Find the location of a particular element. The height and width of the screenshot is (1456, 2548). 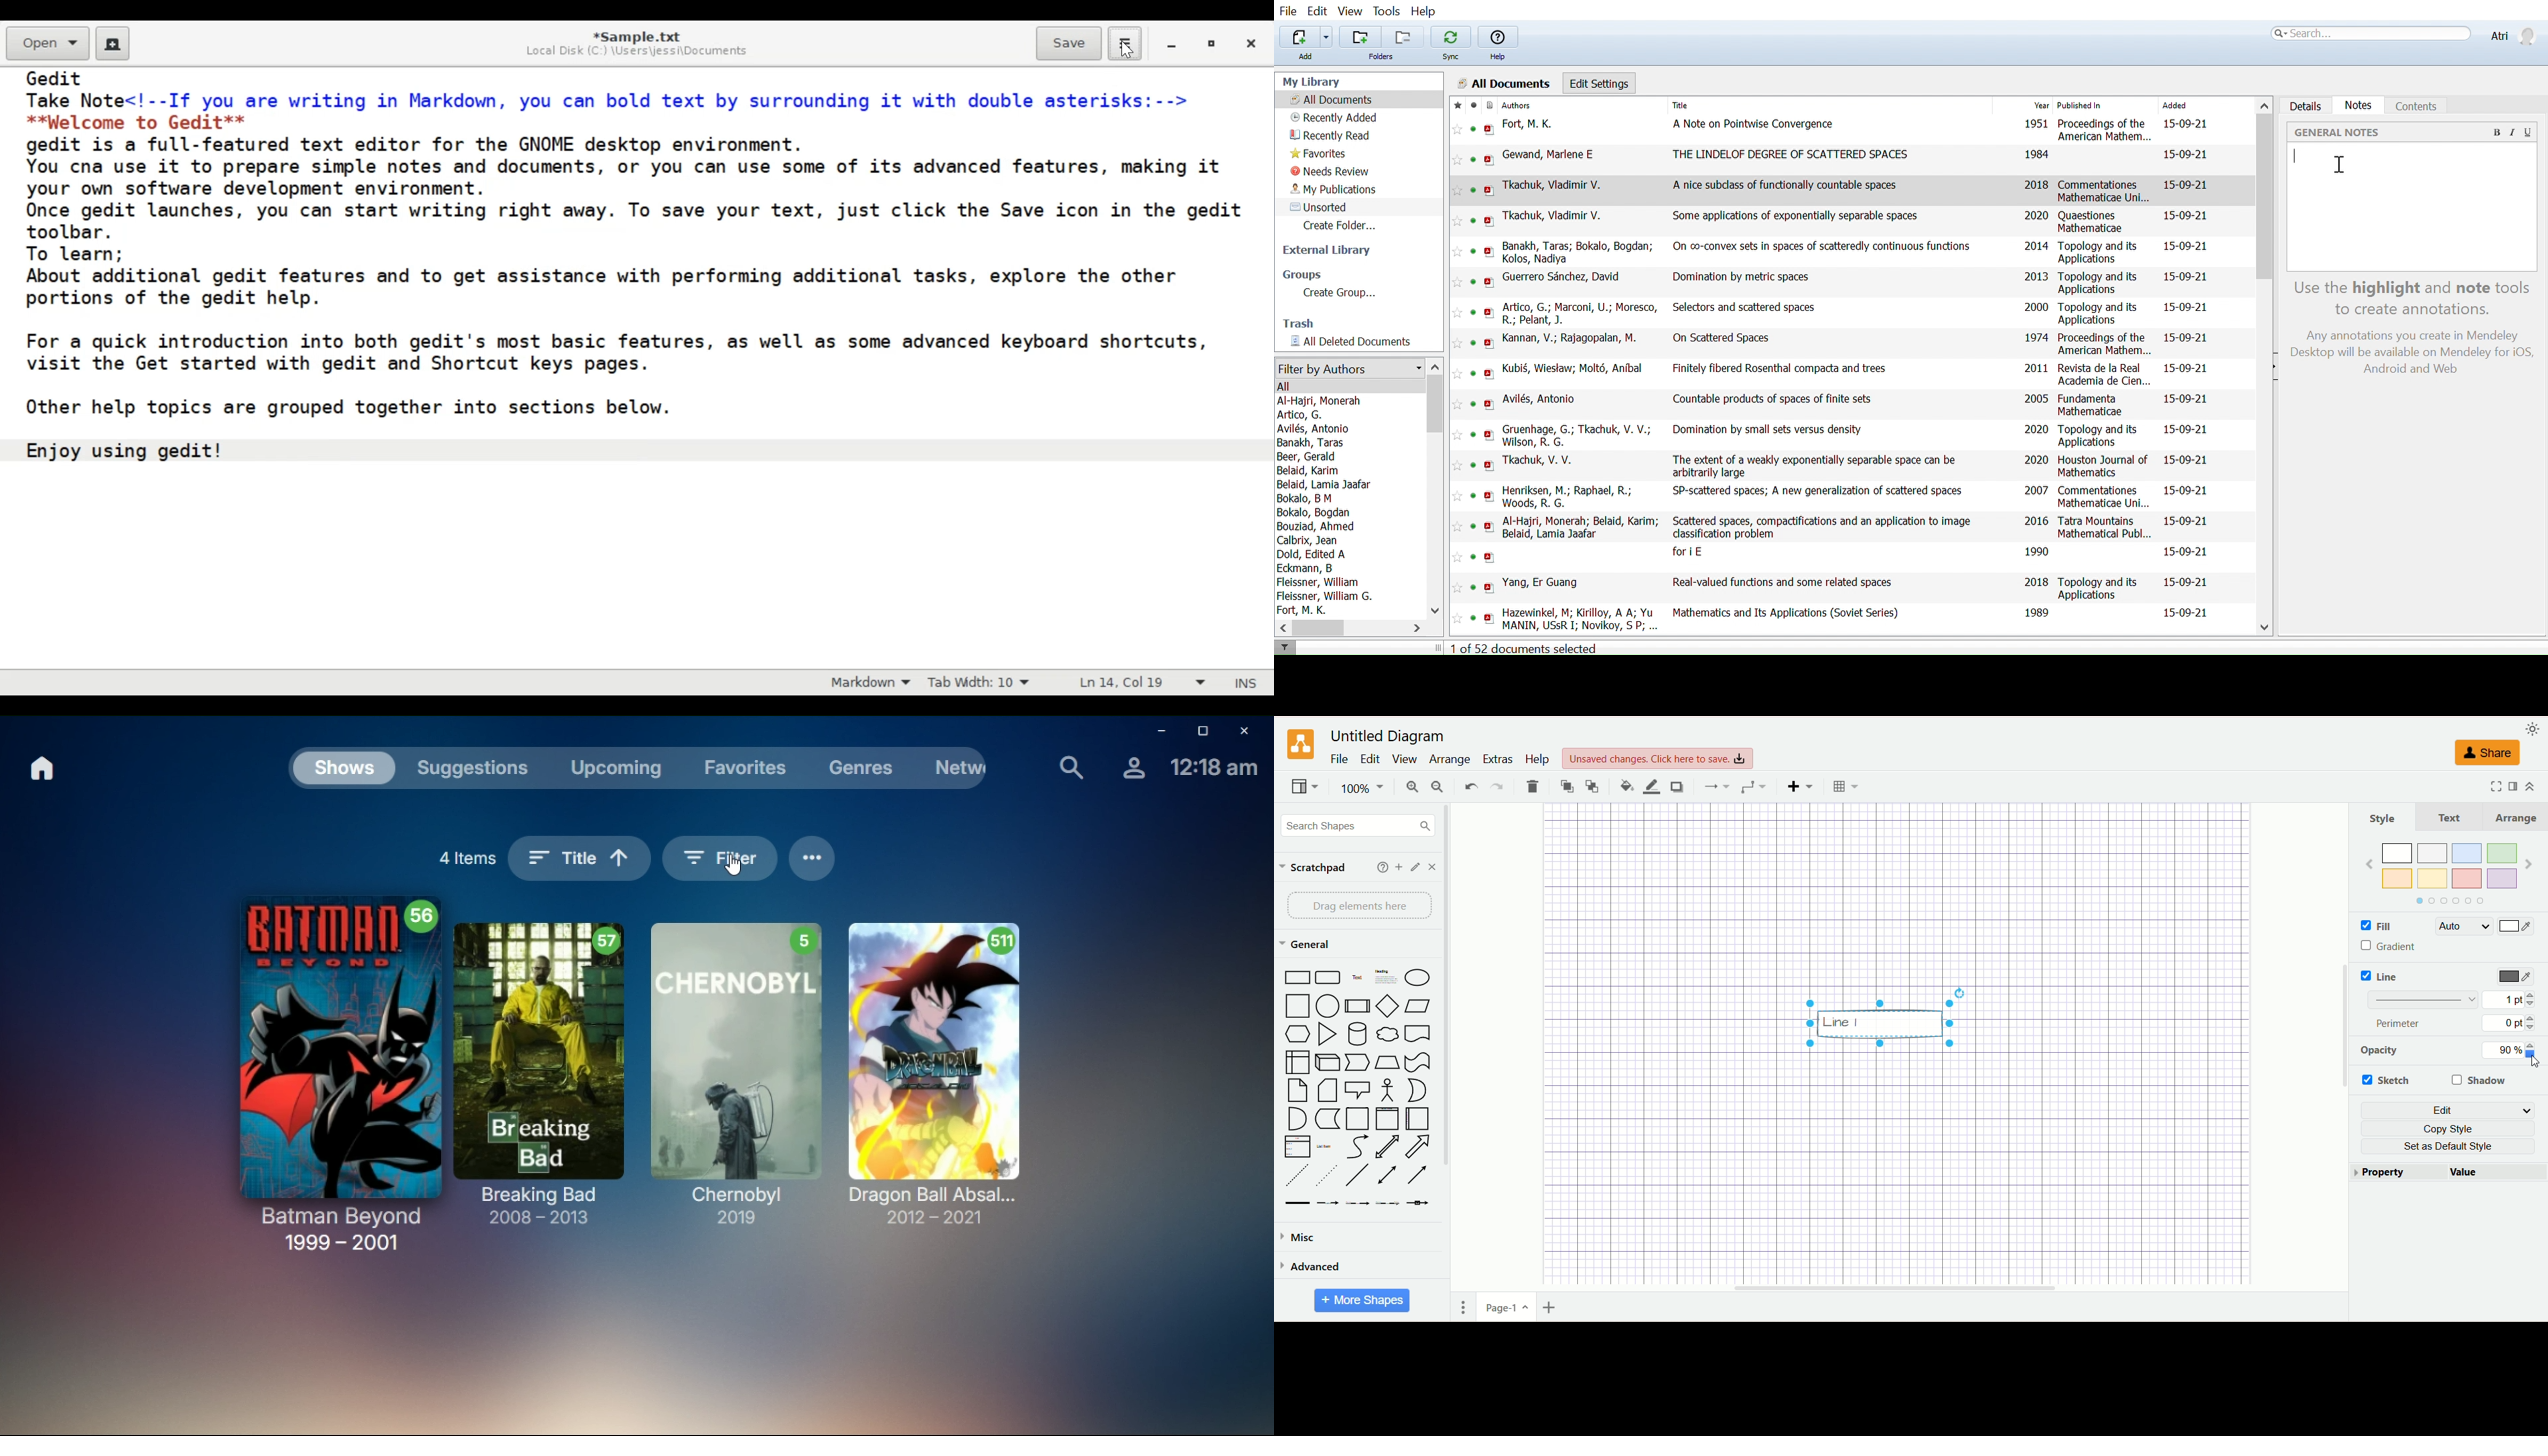

opacity is located at coordinates (2377, 1052).